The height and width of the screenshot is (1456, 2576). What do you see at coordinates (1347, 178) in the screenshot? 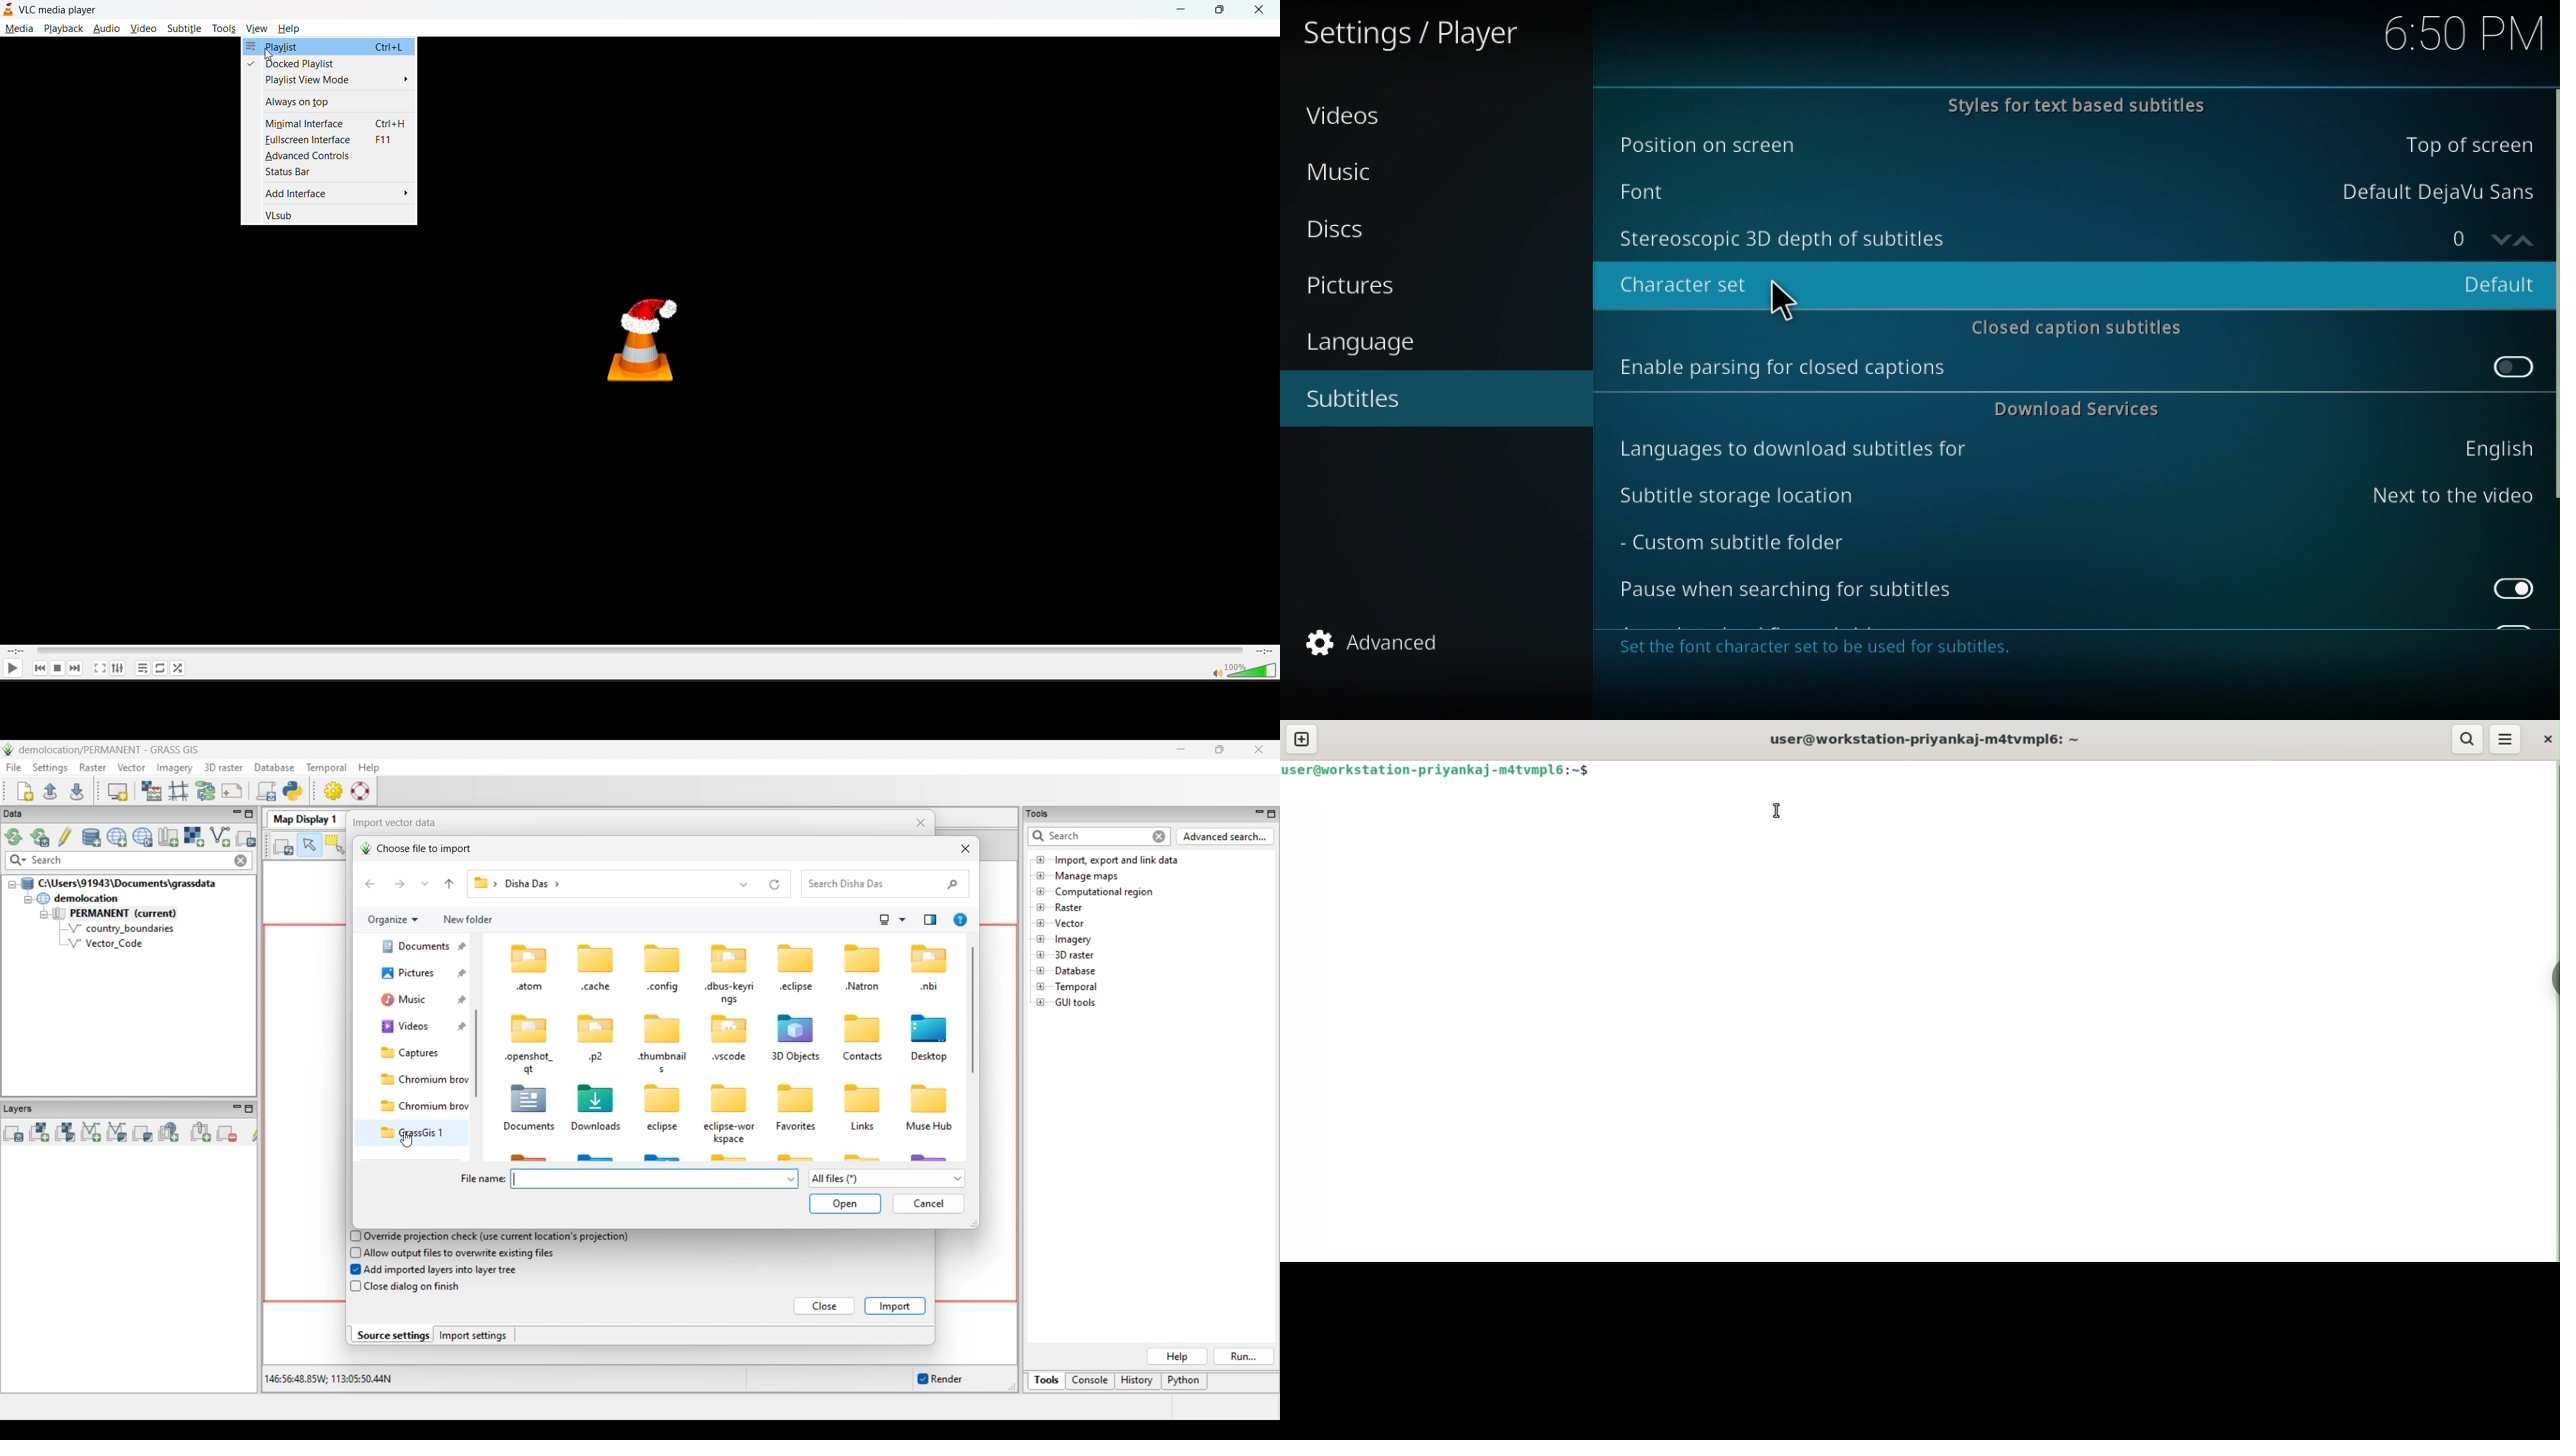
I see `Music` at bounding box center [1347, 178].